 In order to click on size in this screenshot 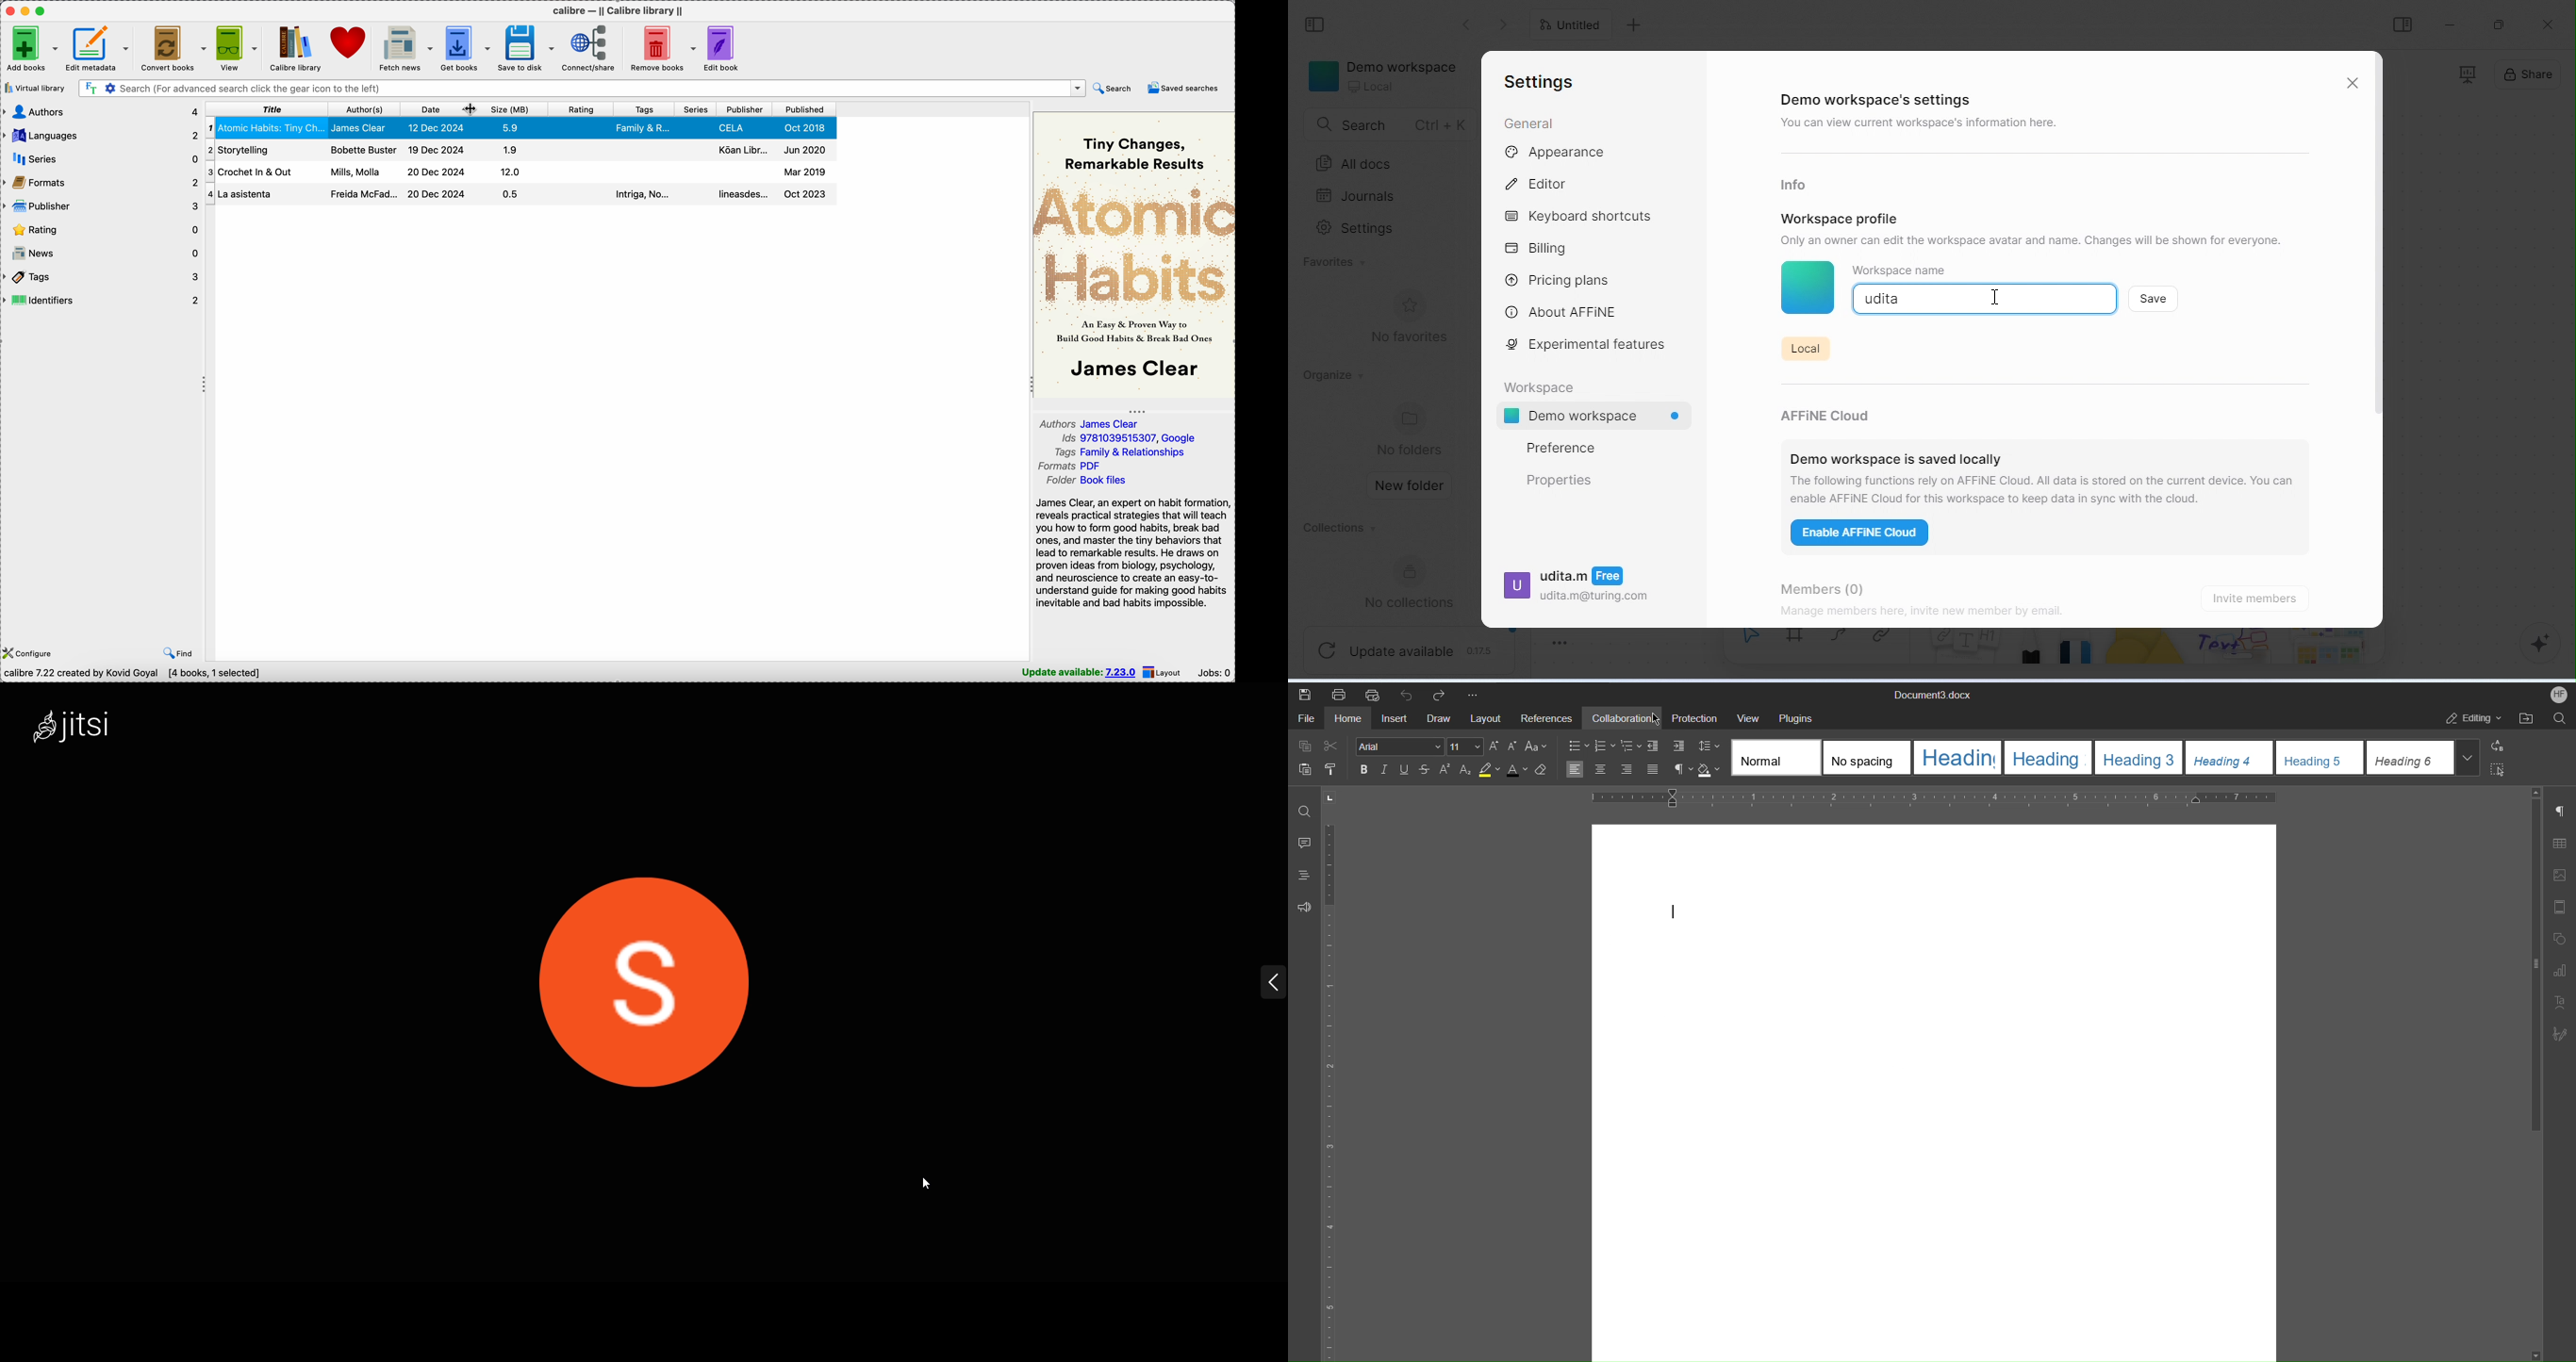, I will do `click(515, 109)`.